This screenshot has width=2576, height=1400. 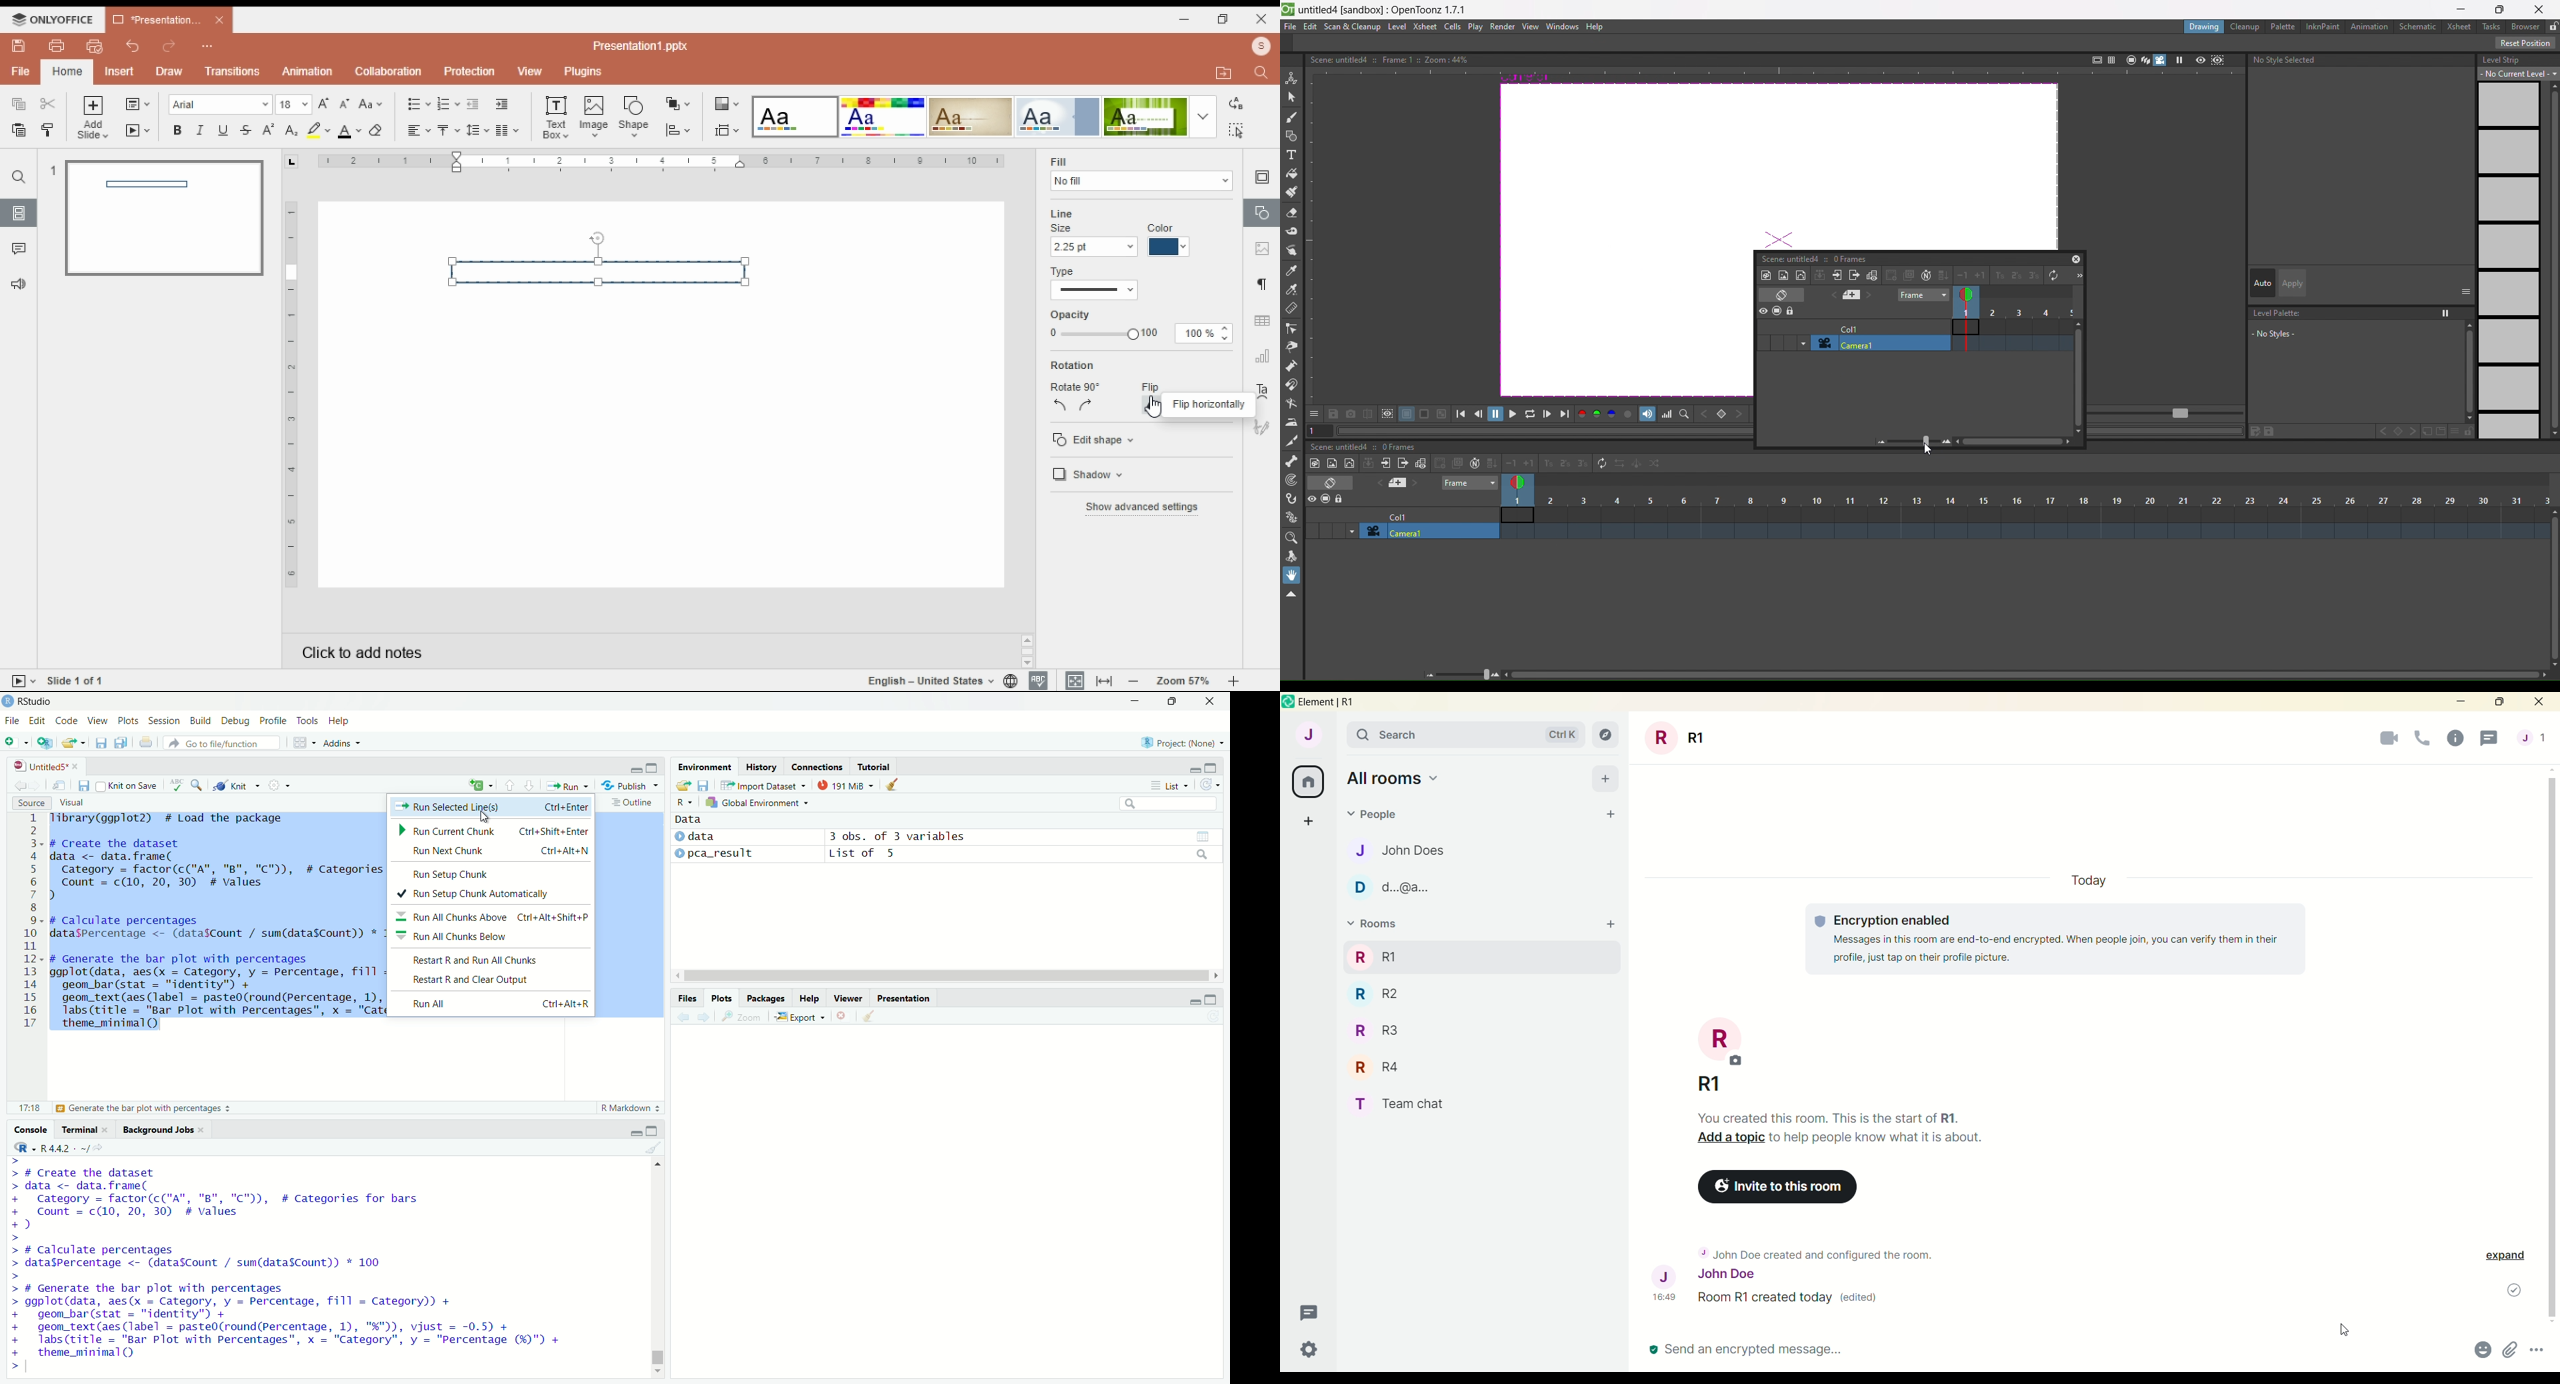 I want to click on minimize, so click(x=2459, y=703).